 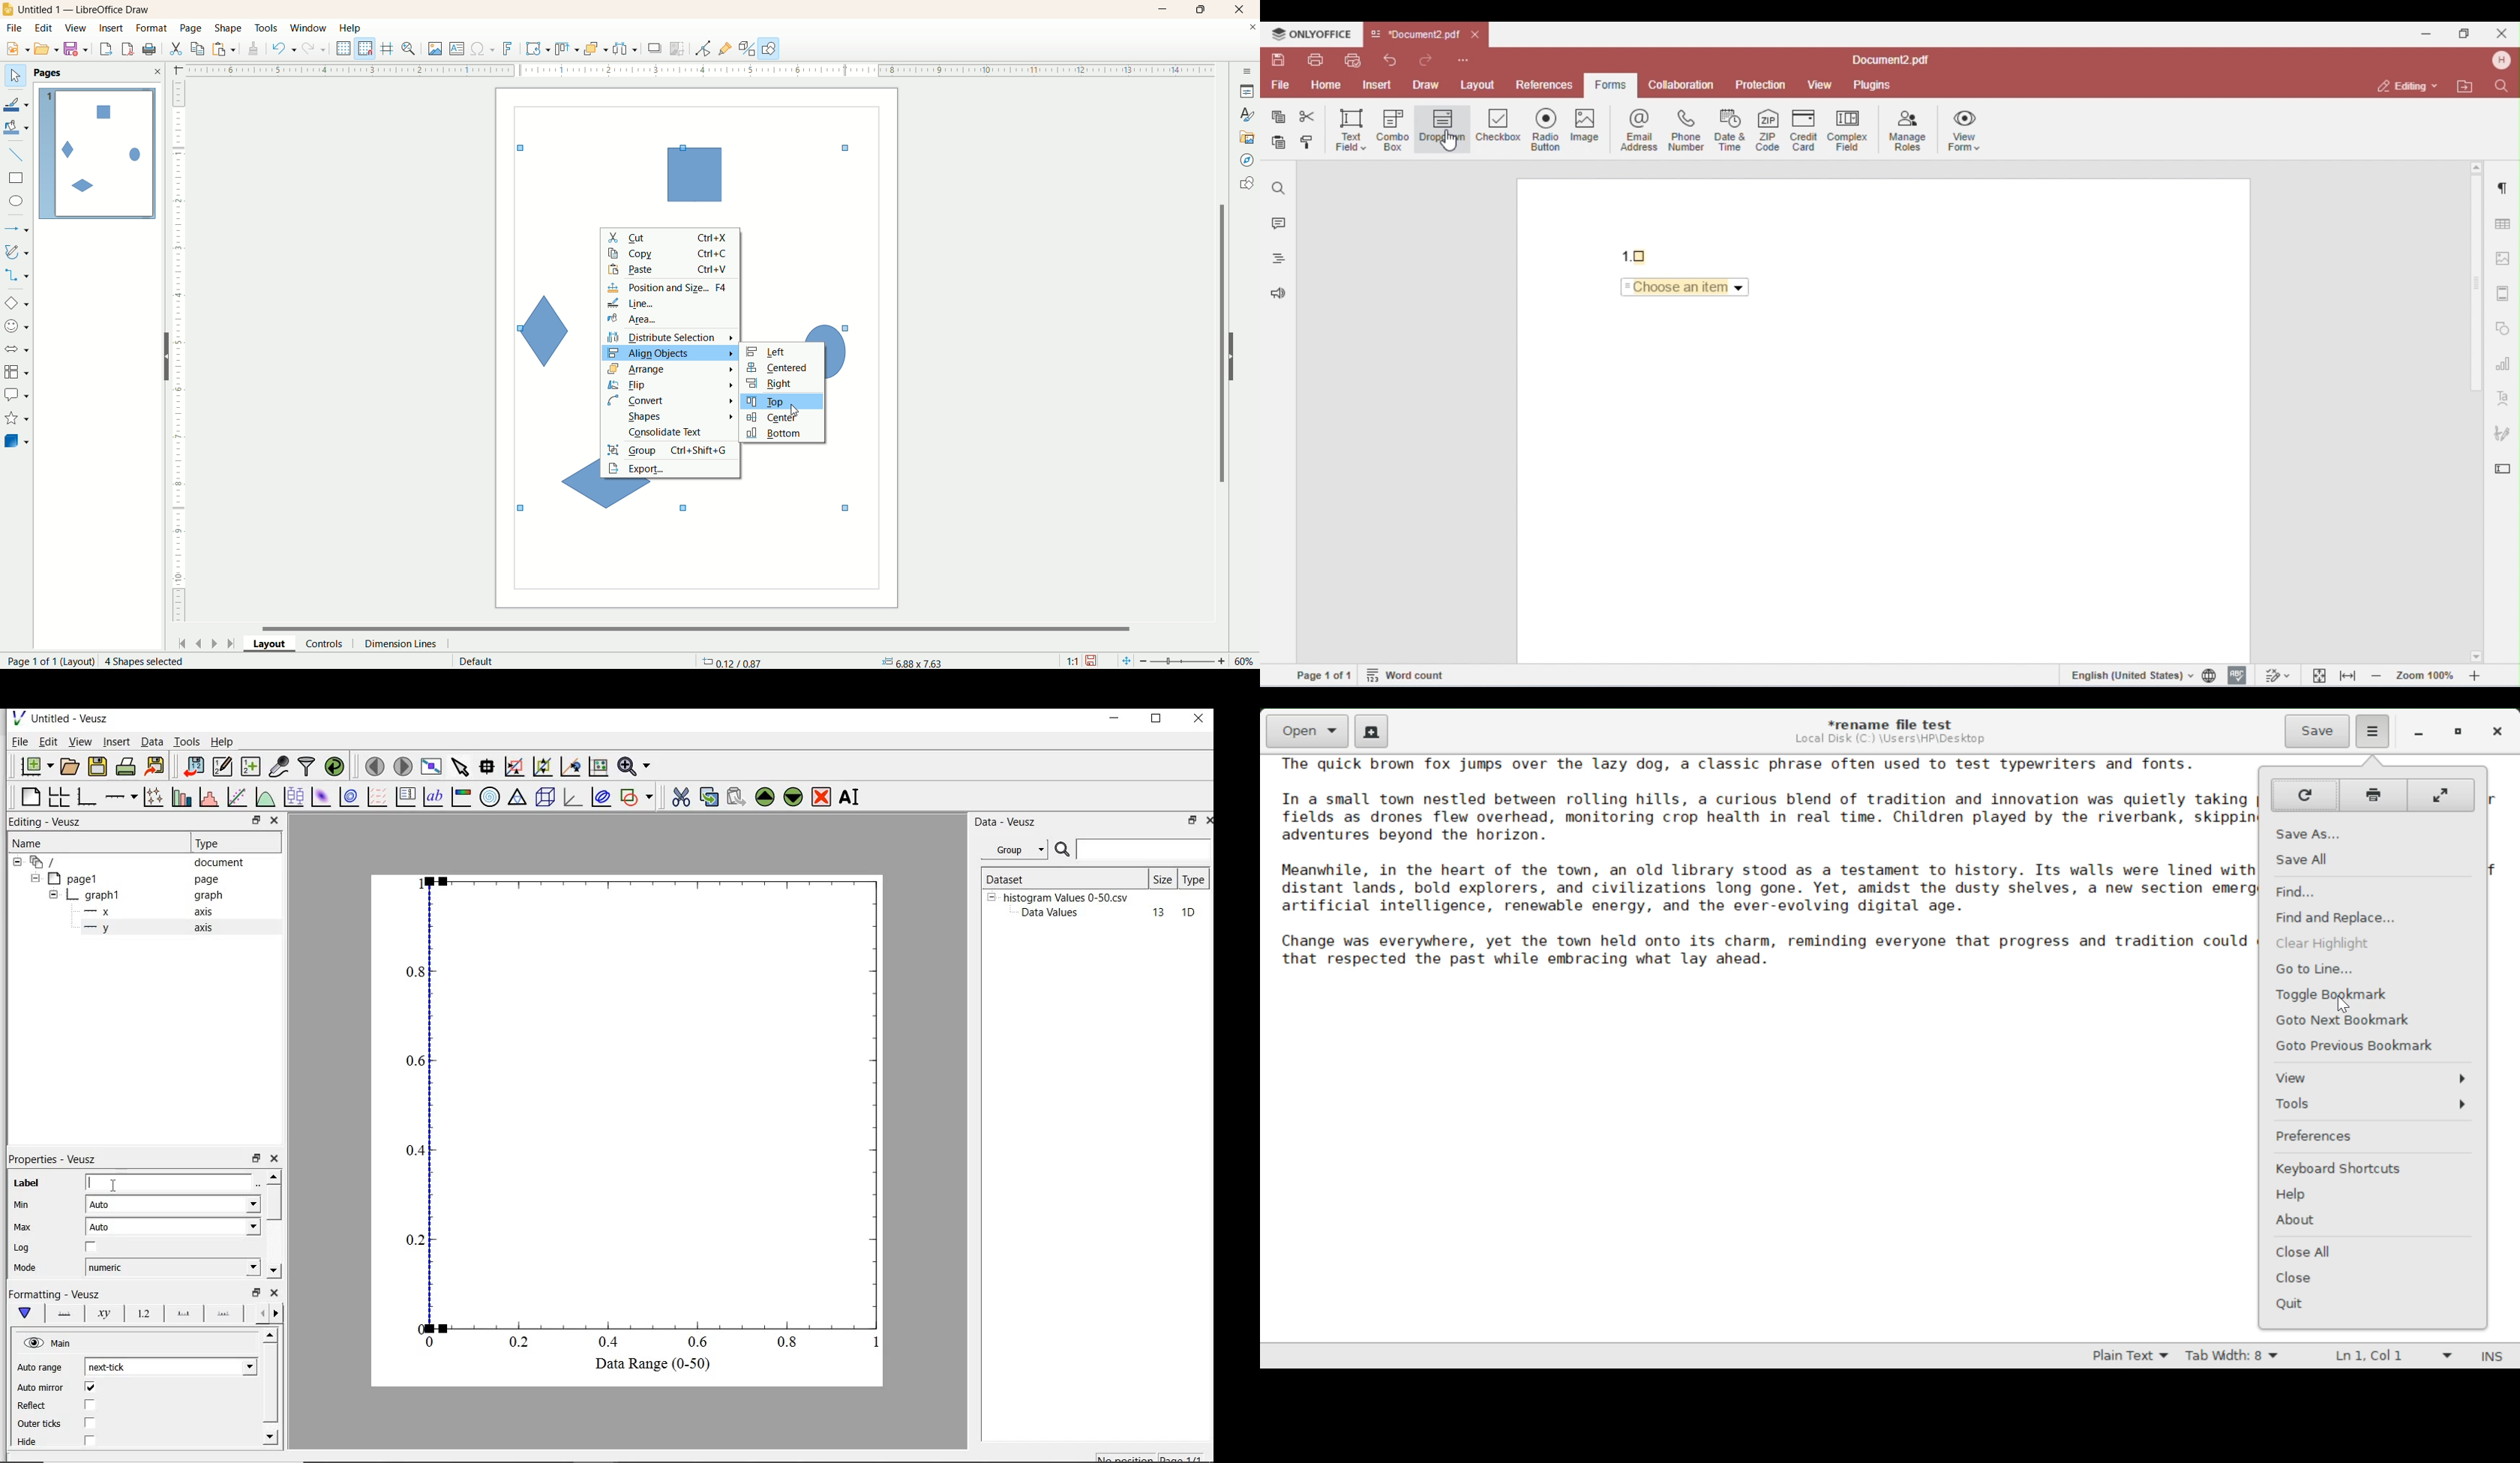 What do you see at coordinates (1219, 343) in the screenshot?
I see `vertical scroll bar` at bounding box center [1219, 343].